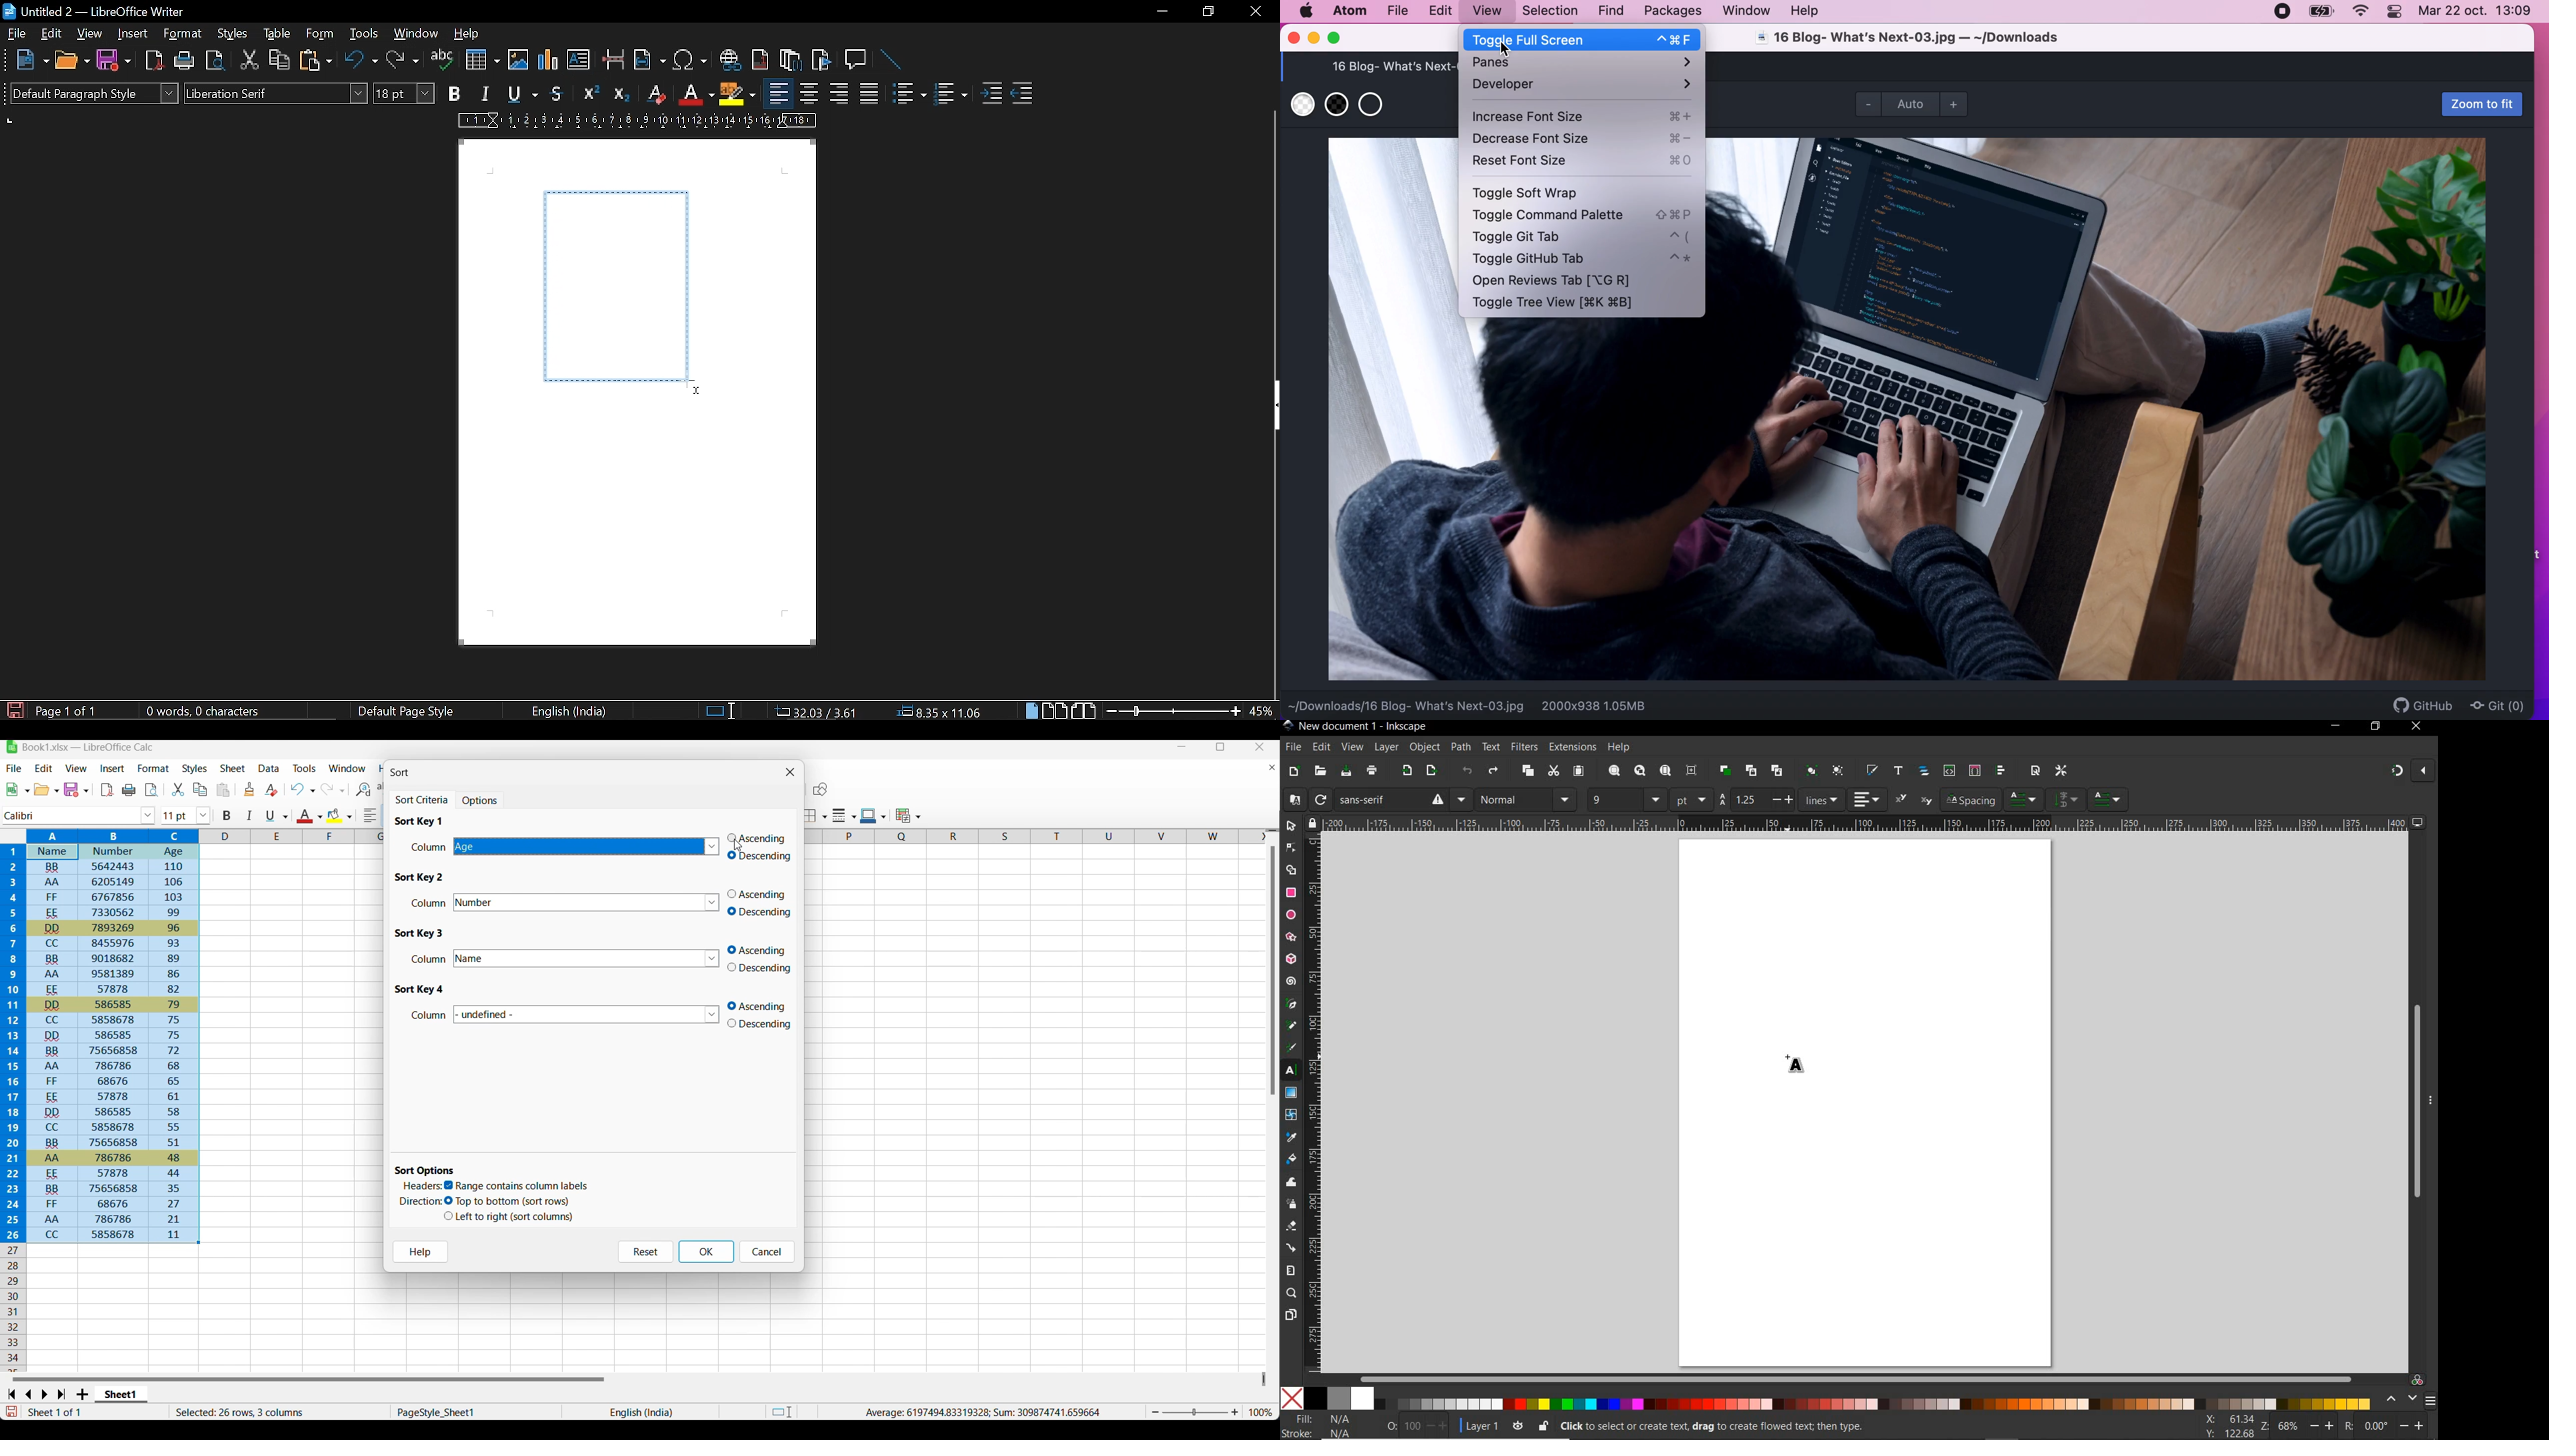  I want to click on underline, so click(519, 94).